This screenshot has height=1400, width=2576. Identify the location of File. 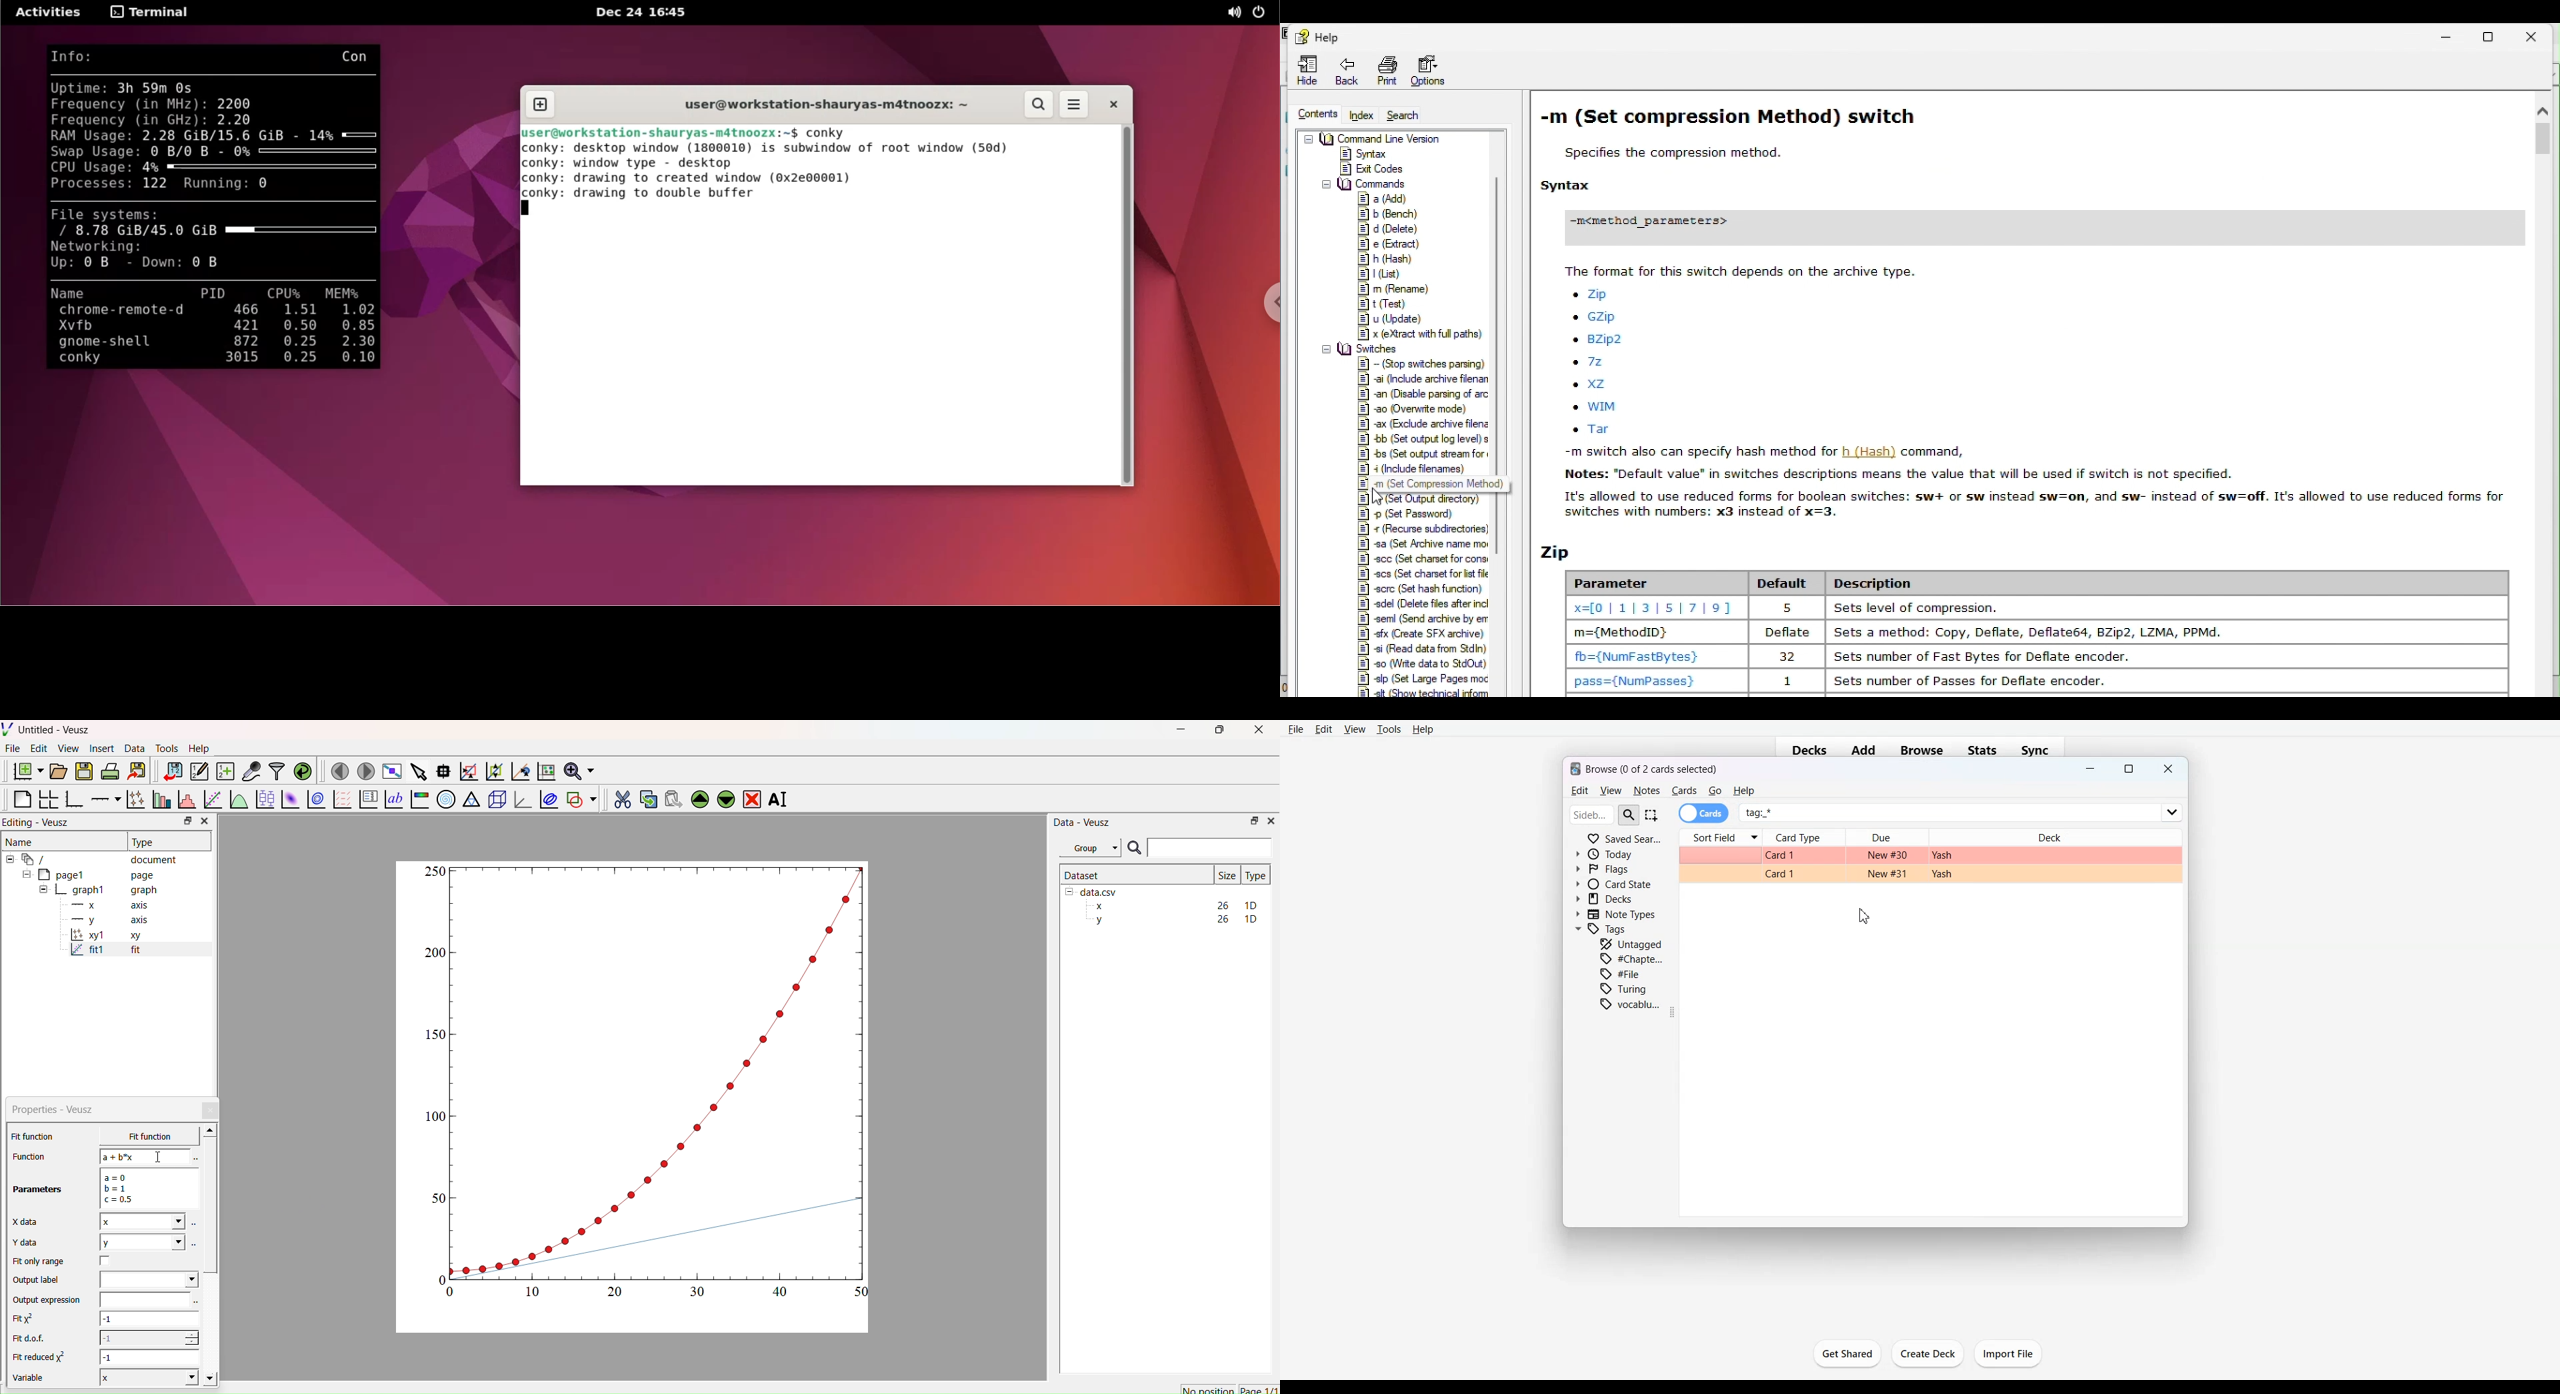
(1623, 973).